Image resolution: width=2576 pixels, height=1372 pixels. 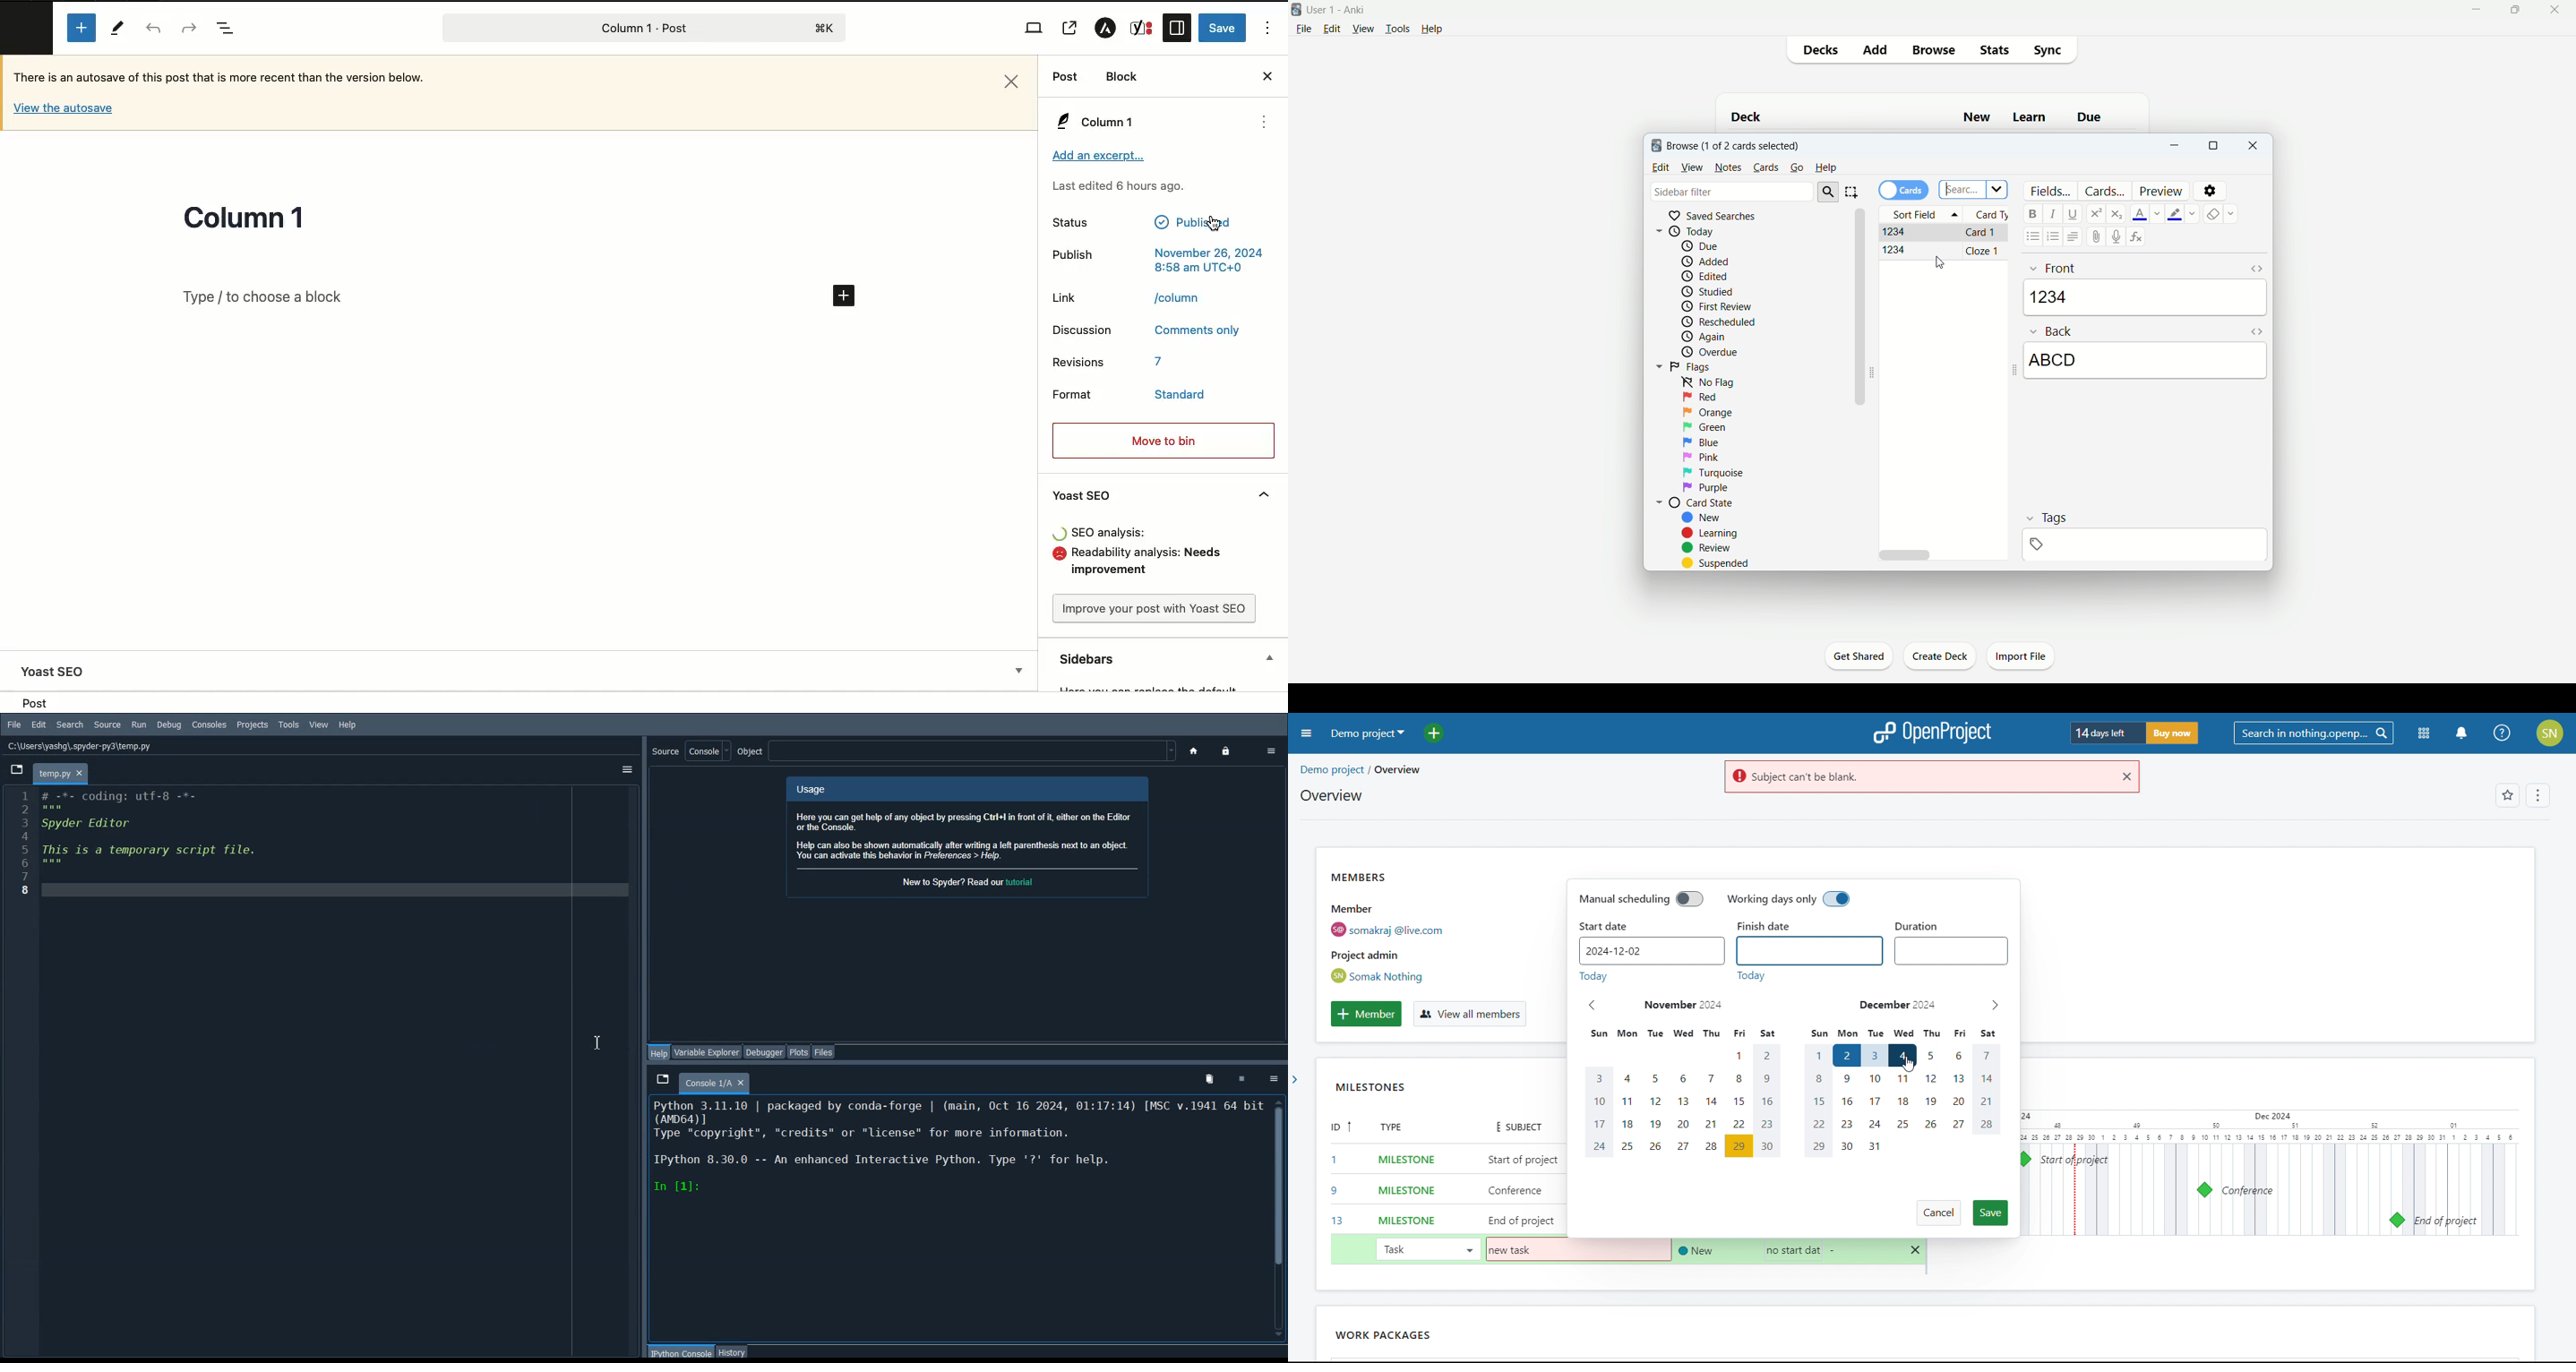 What do you see at coordinates (846, 296) in the screenshot?
I see `Add block` at bounding box center [846, 296].